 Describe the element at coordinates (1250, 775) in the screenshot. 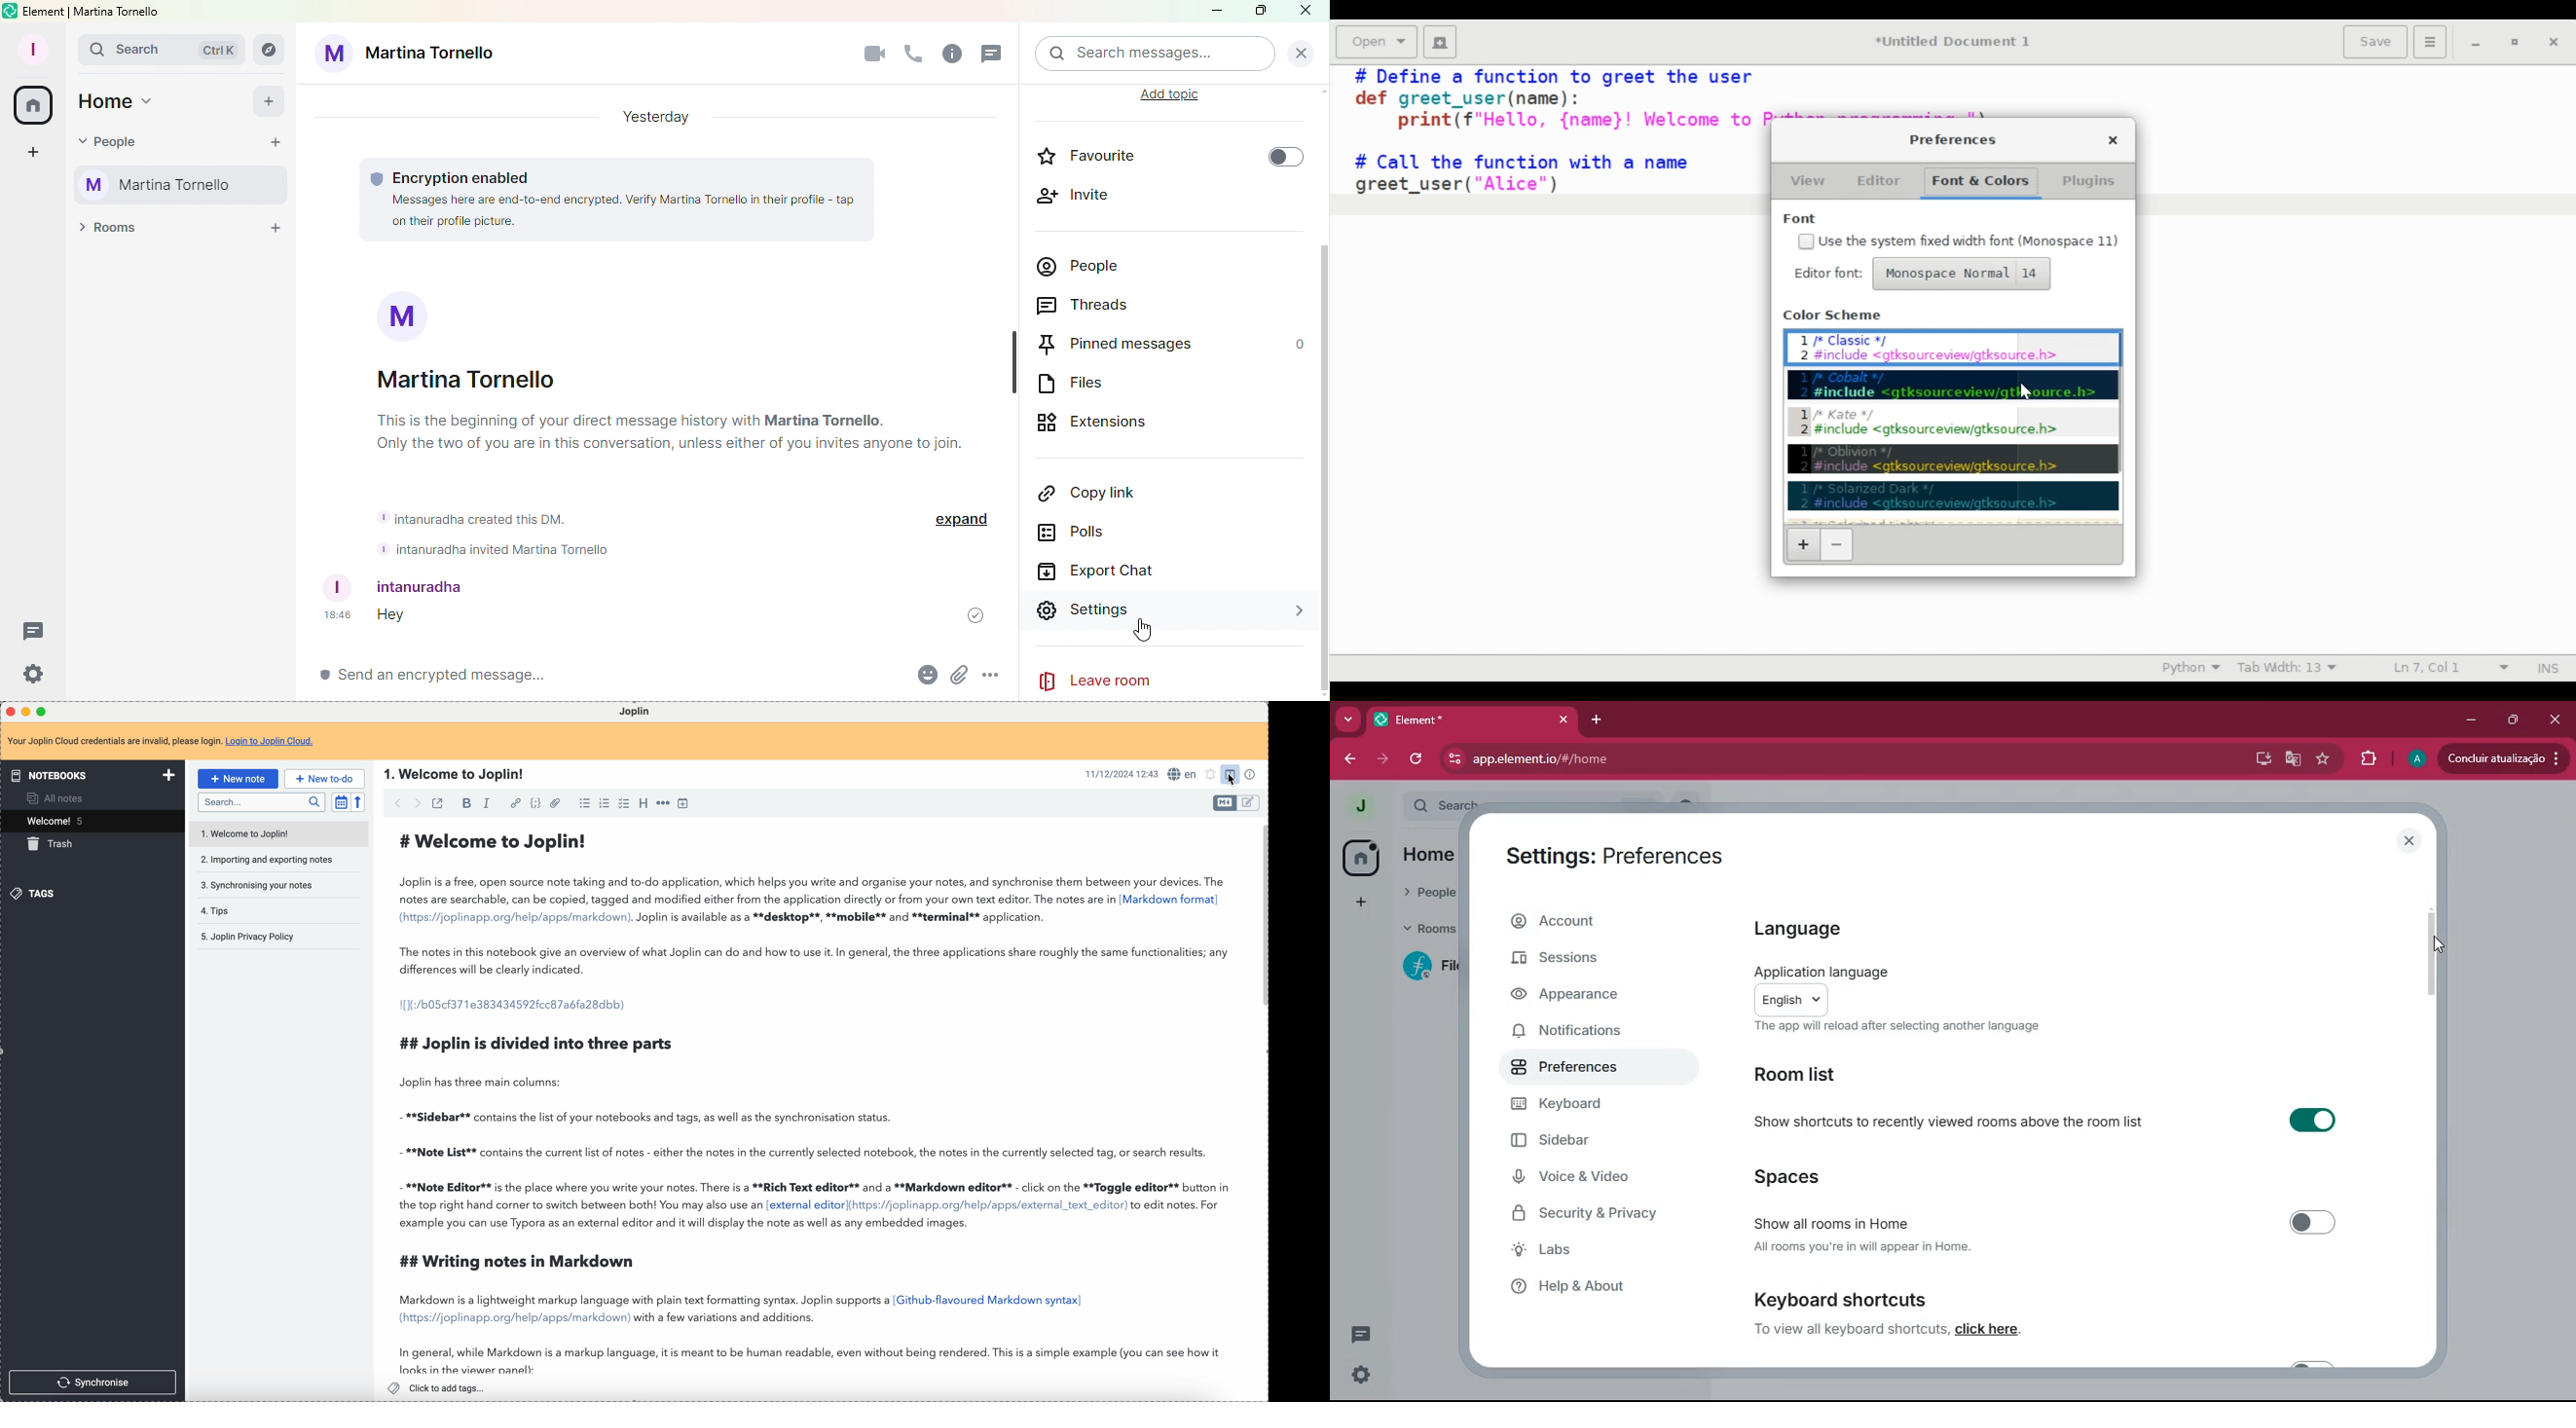

I see `note properties` at that location.